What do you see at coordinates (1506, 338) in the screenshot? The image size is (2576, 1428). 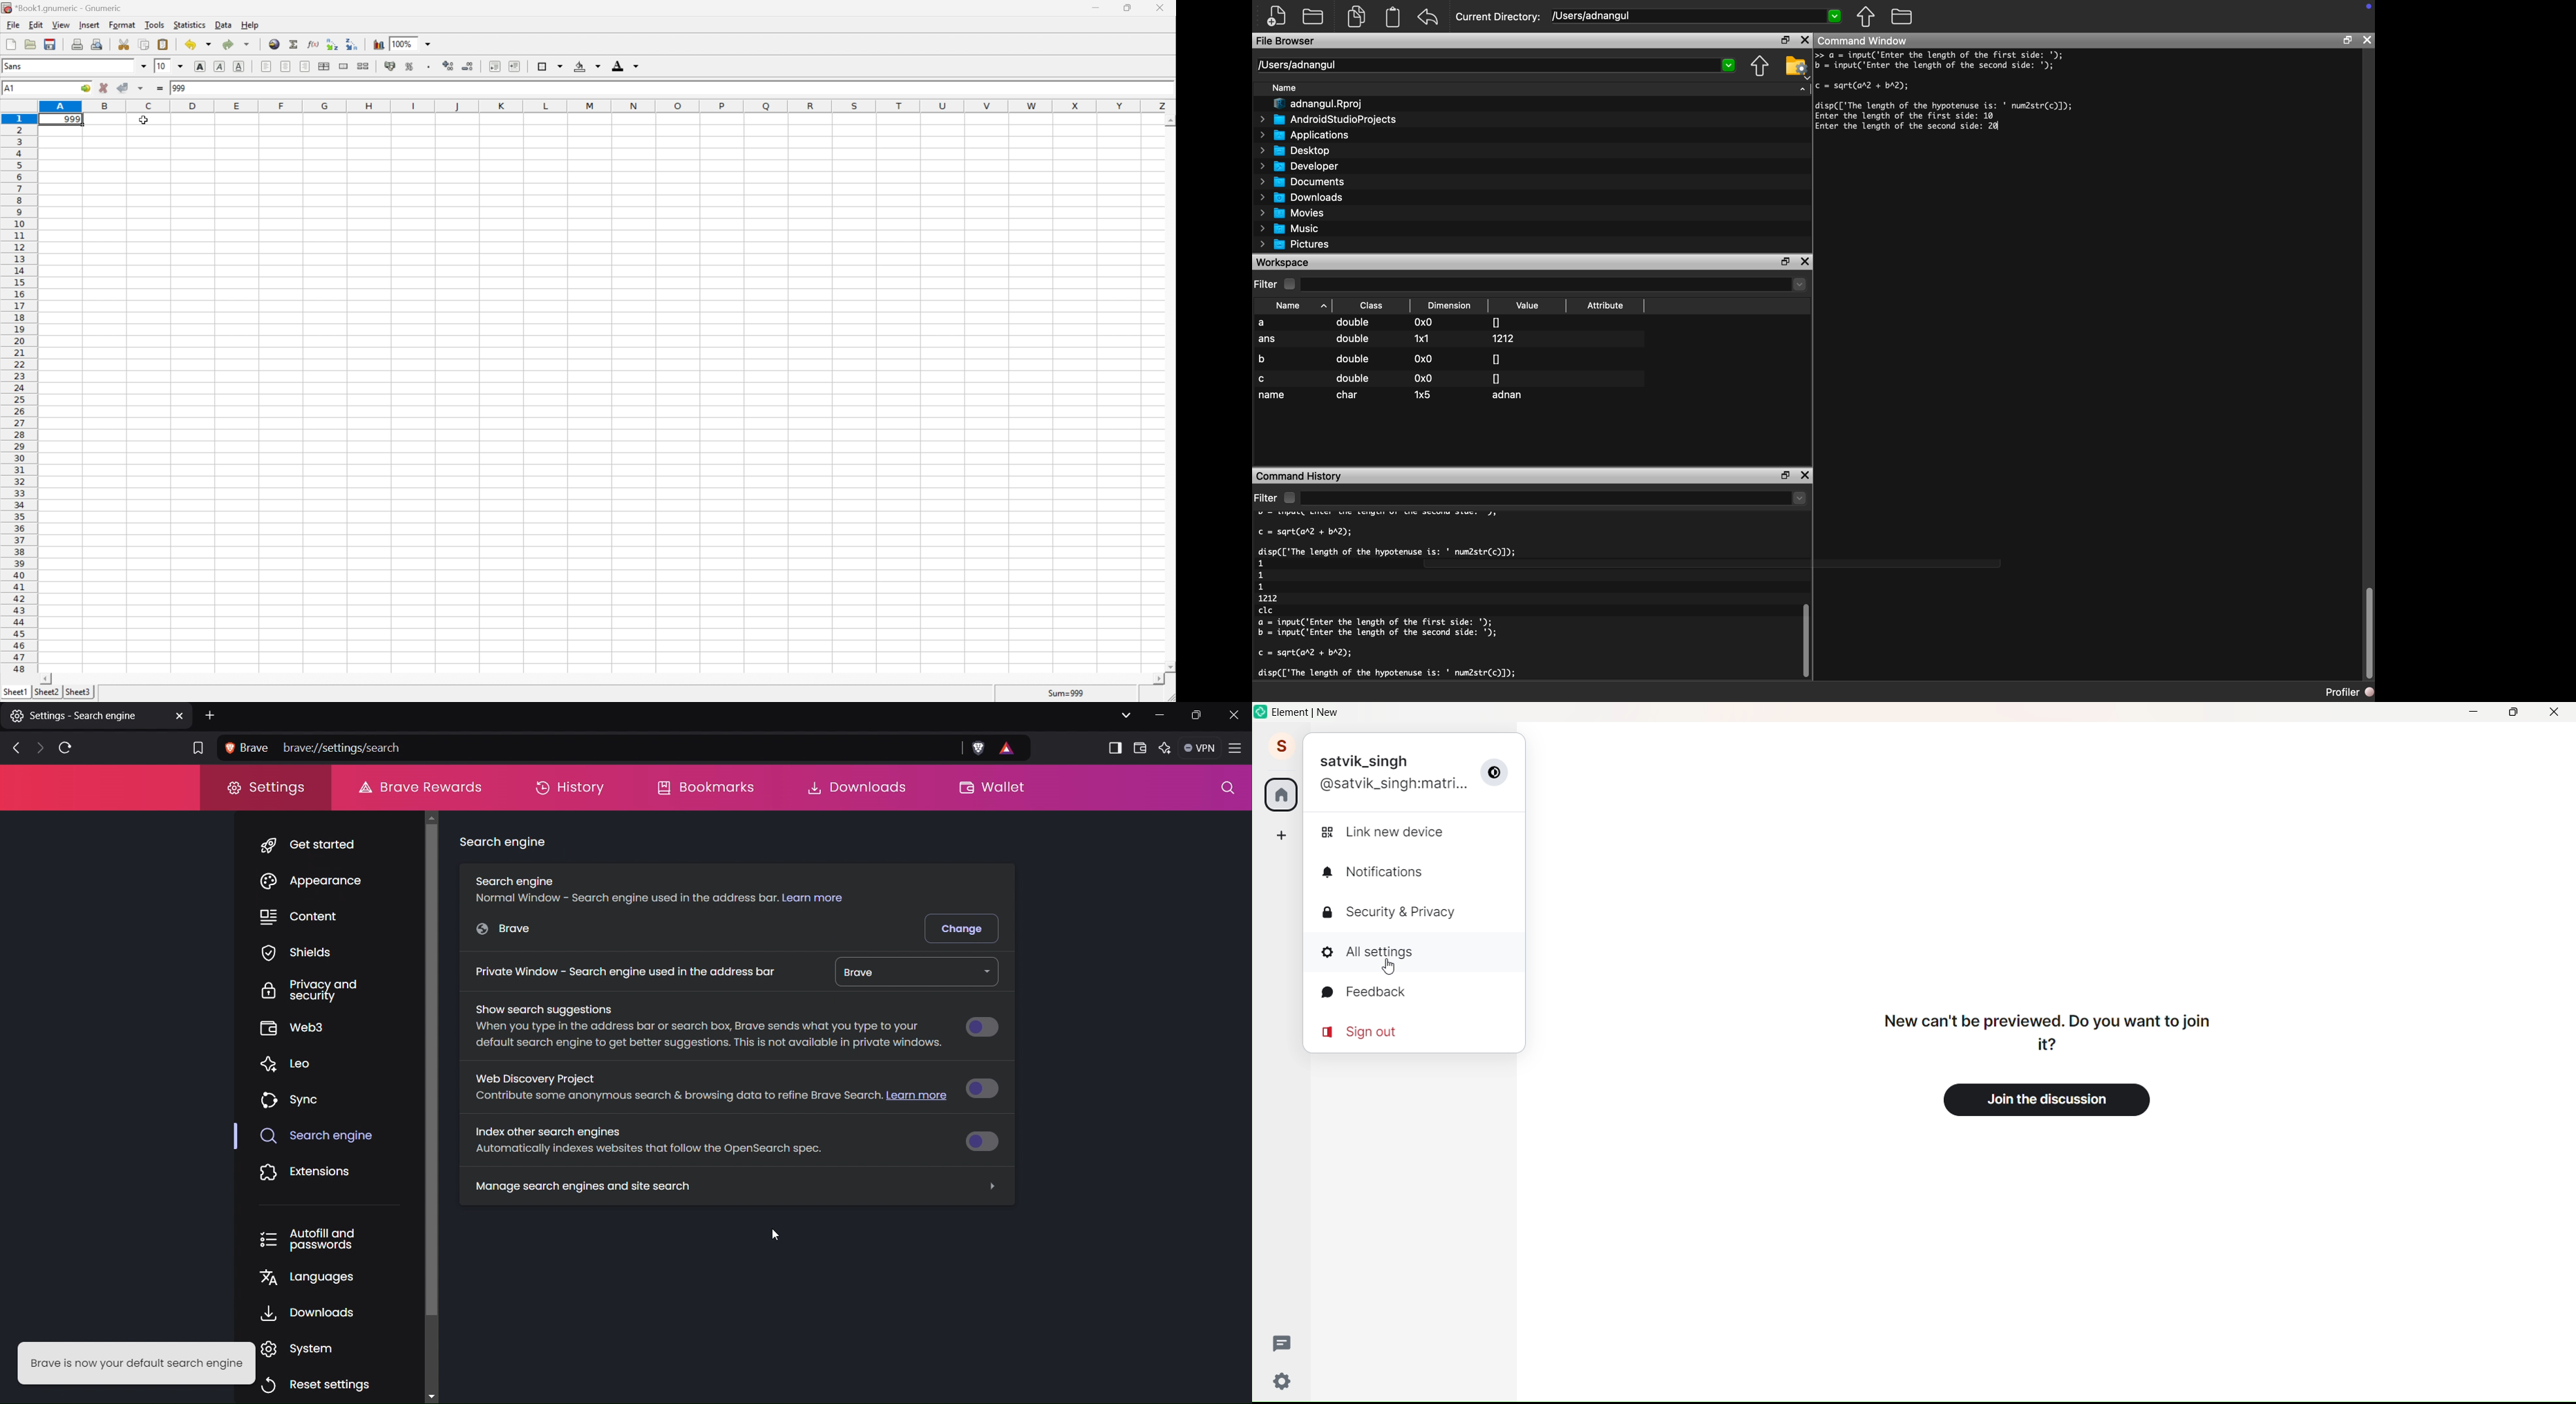 I see `1212` at bounding box center [1506, 338].